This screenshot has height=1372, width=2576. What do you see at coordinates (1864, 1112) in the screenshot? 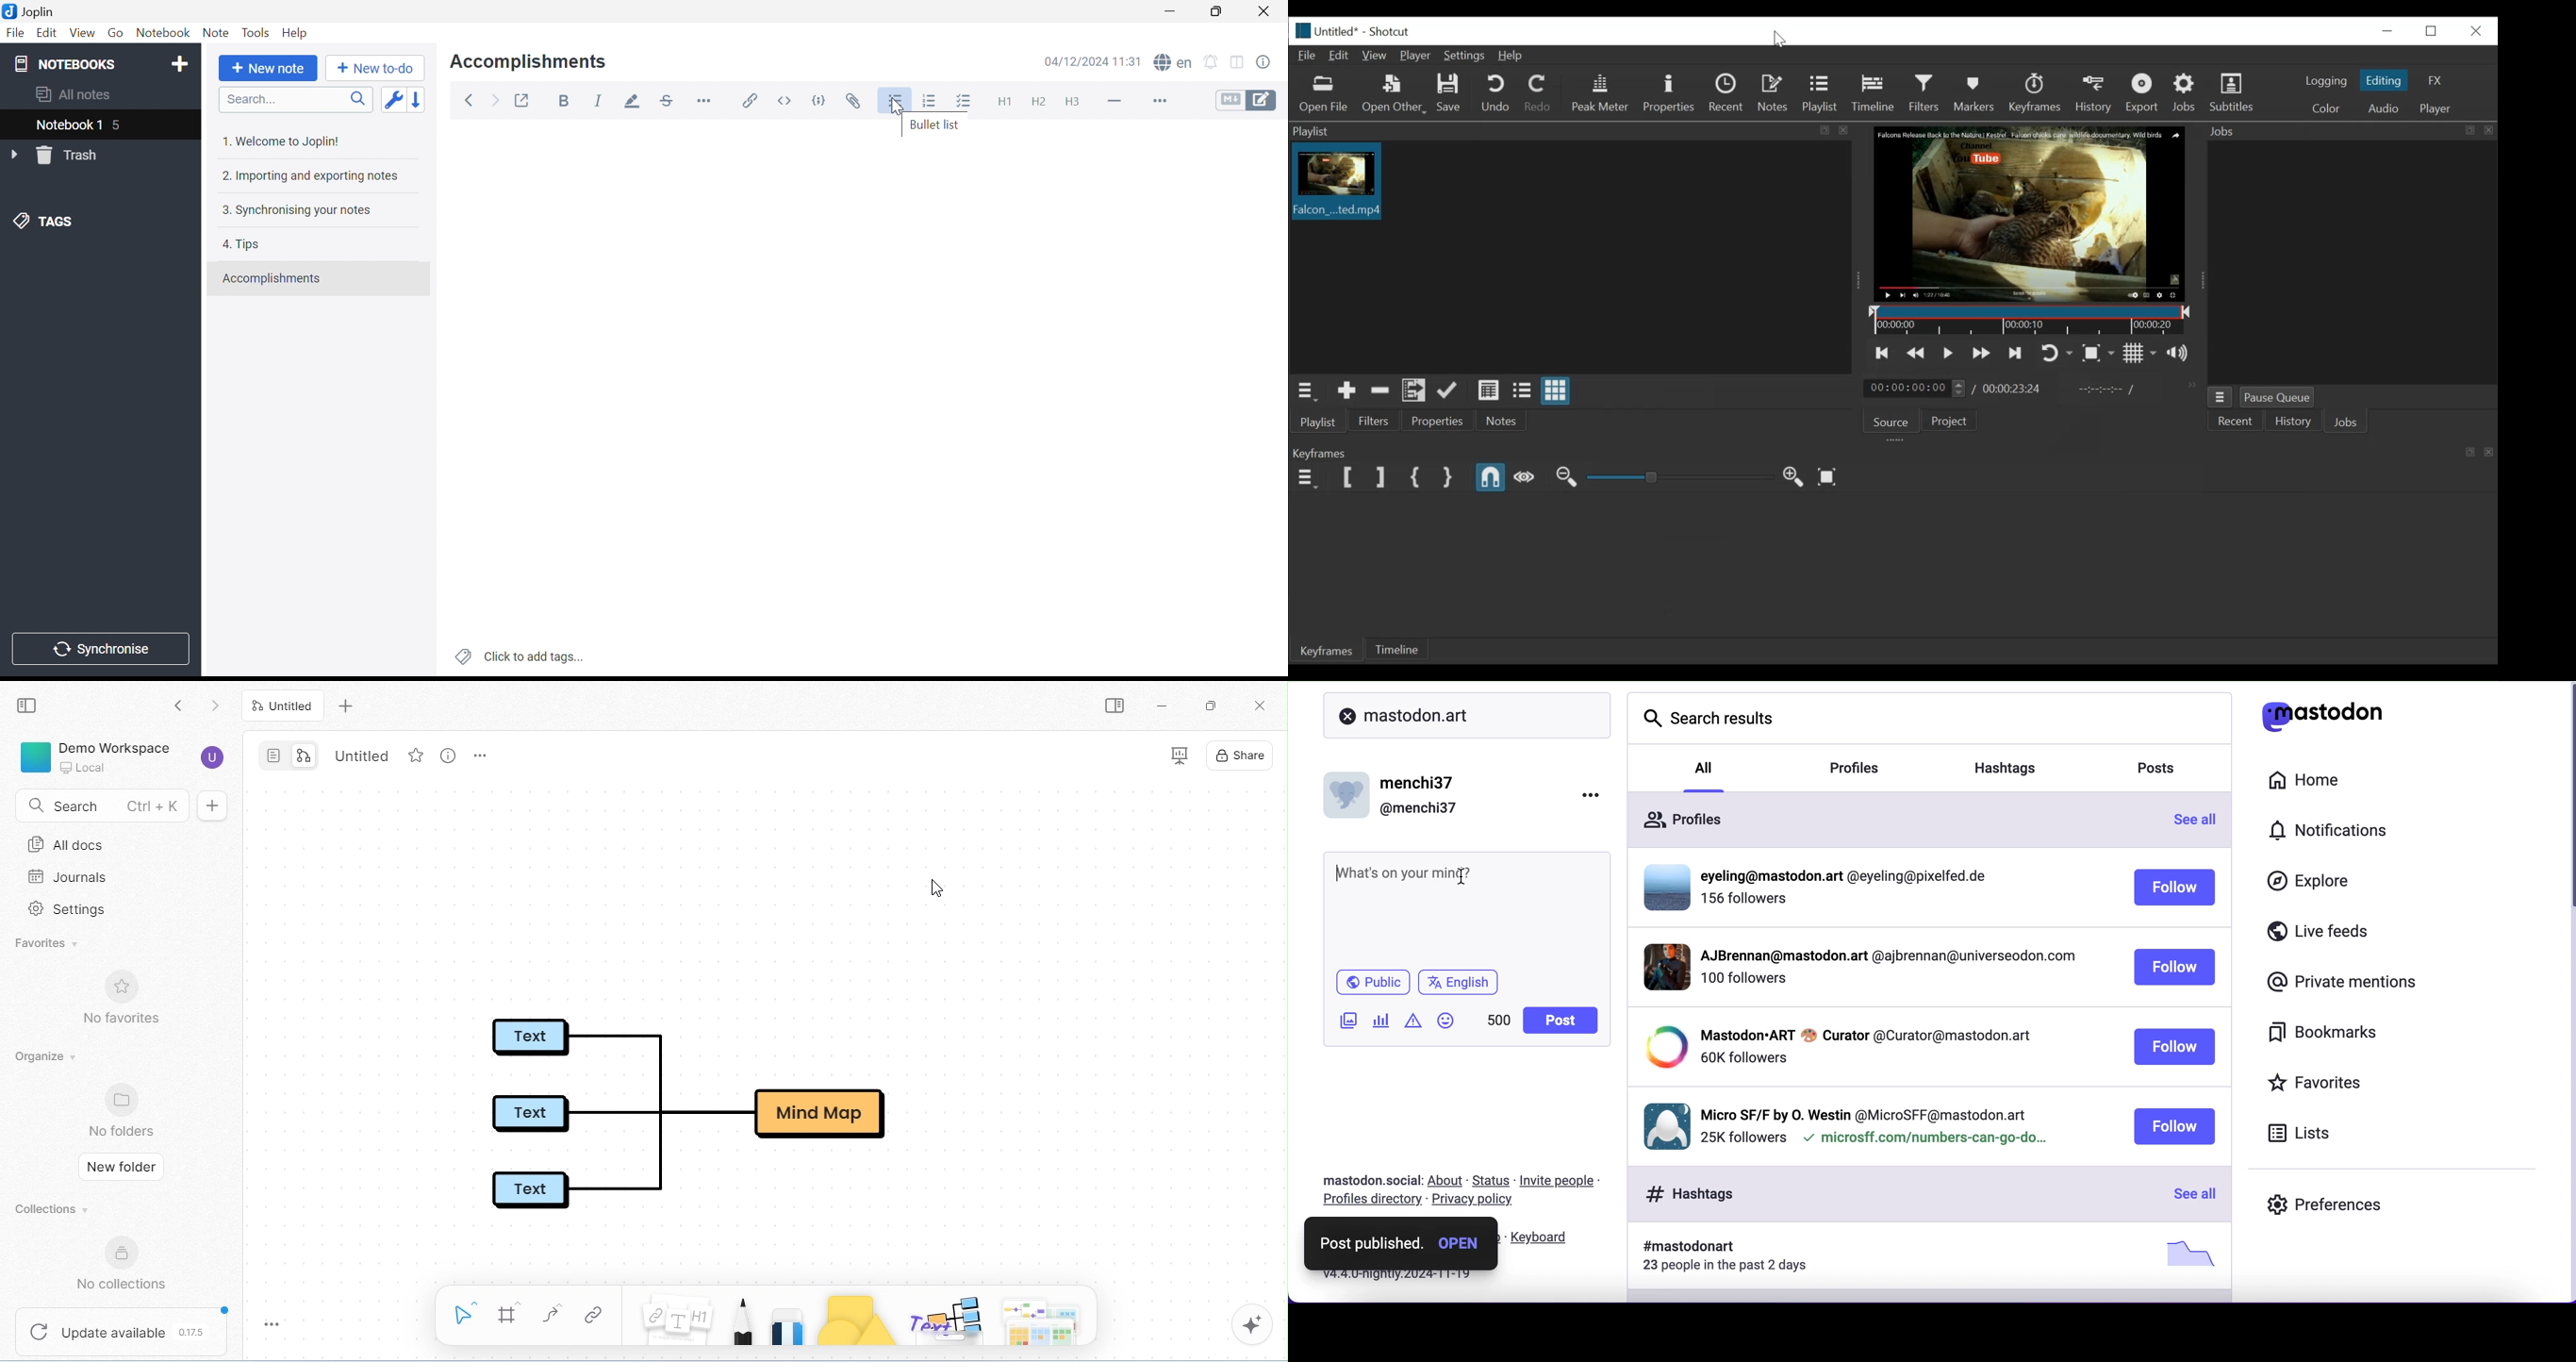
I see `profile` at bounding box center [1864, 1112].